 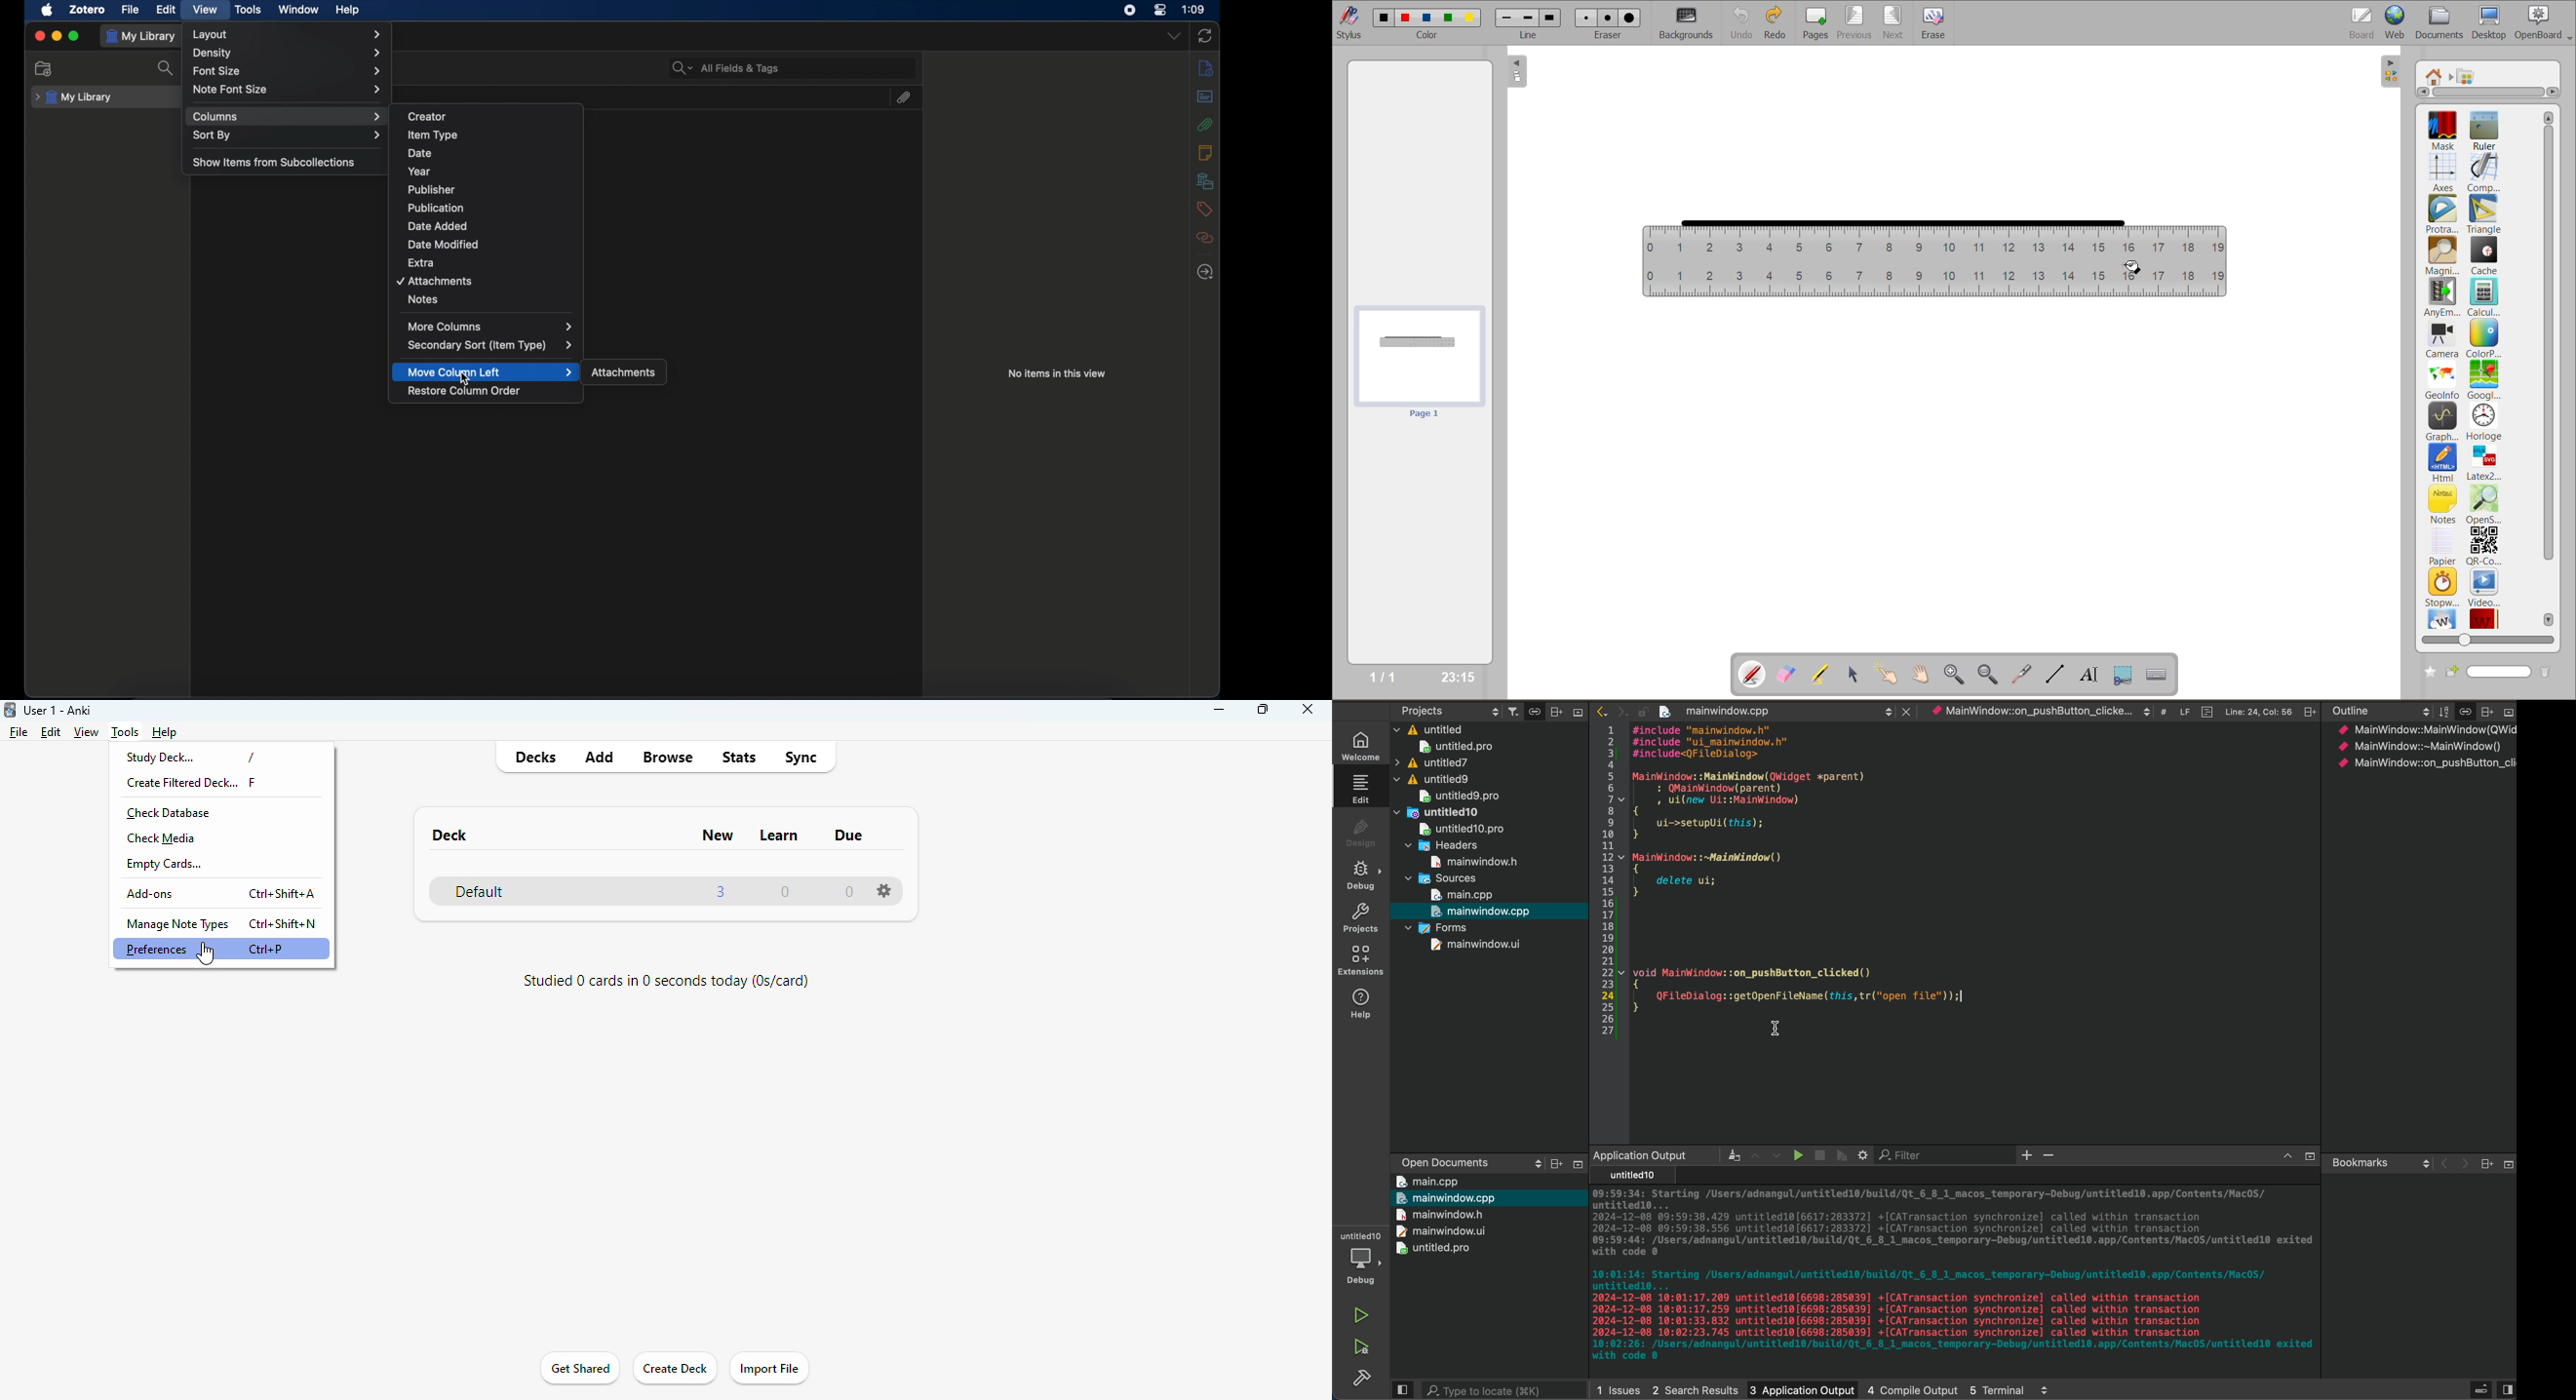 I want to click on options, so click(x=883, y=891).